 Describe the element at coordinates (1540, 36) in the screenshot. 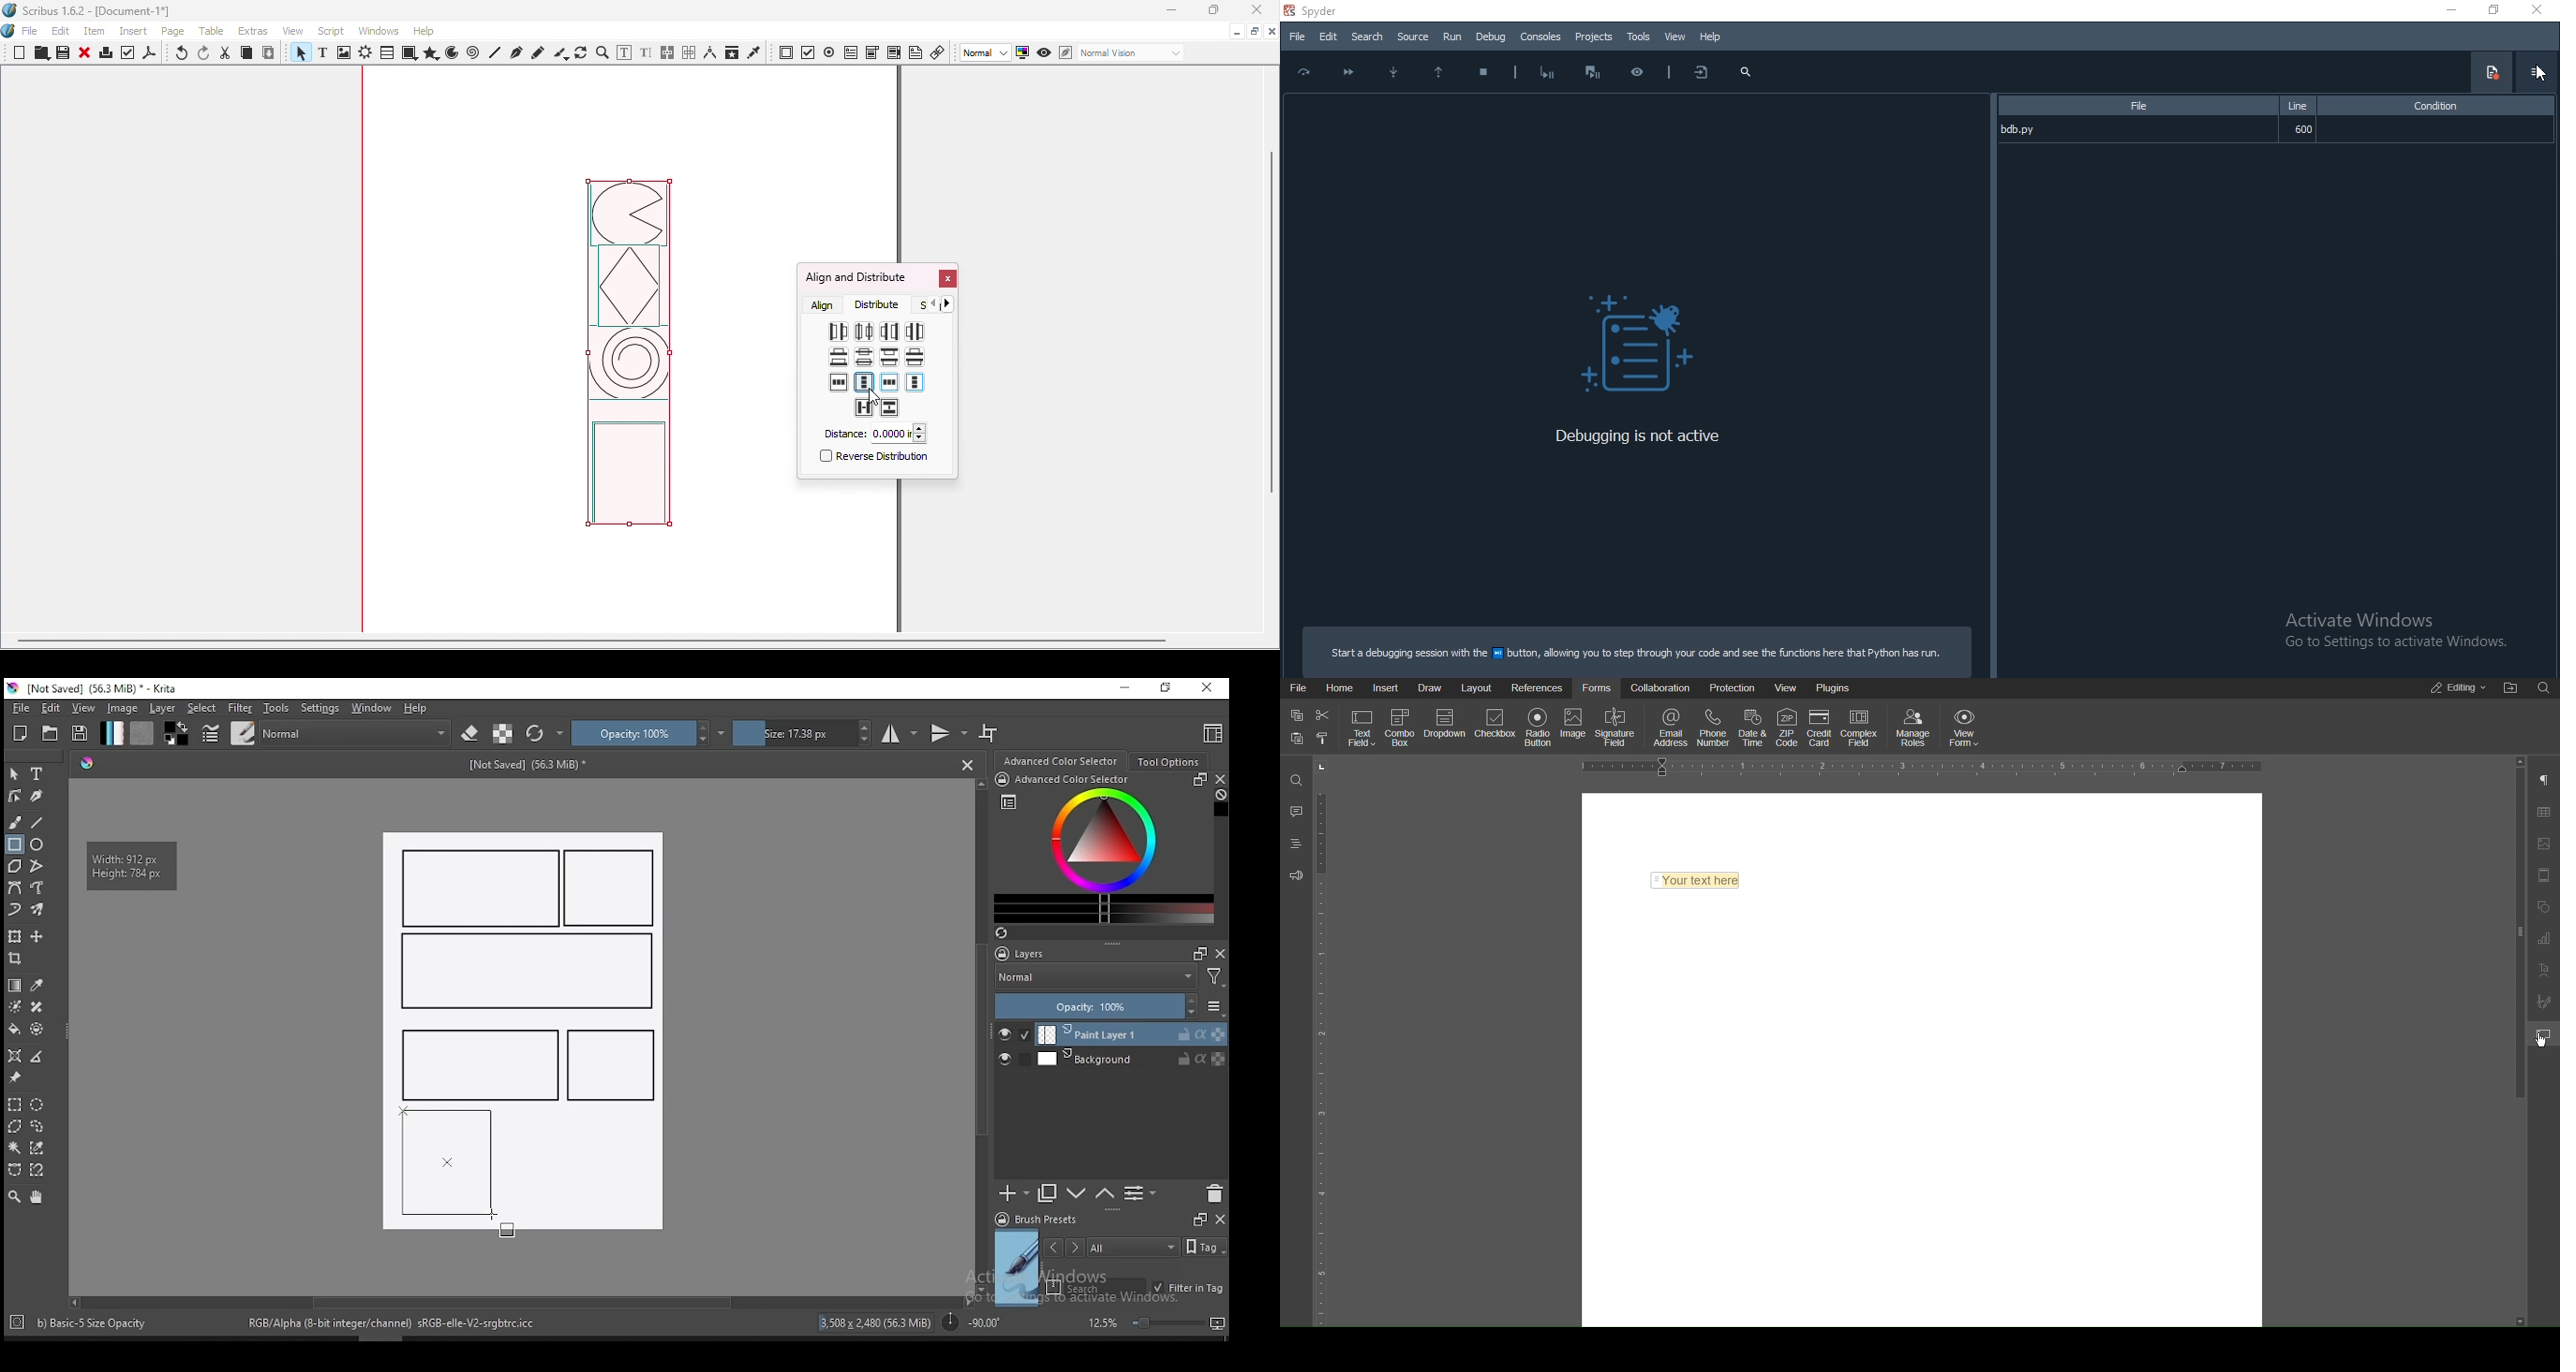

I see `Consoles` at that location.